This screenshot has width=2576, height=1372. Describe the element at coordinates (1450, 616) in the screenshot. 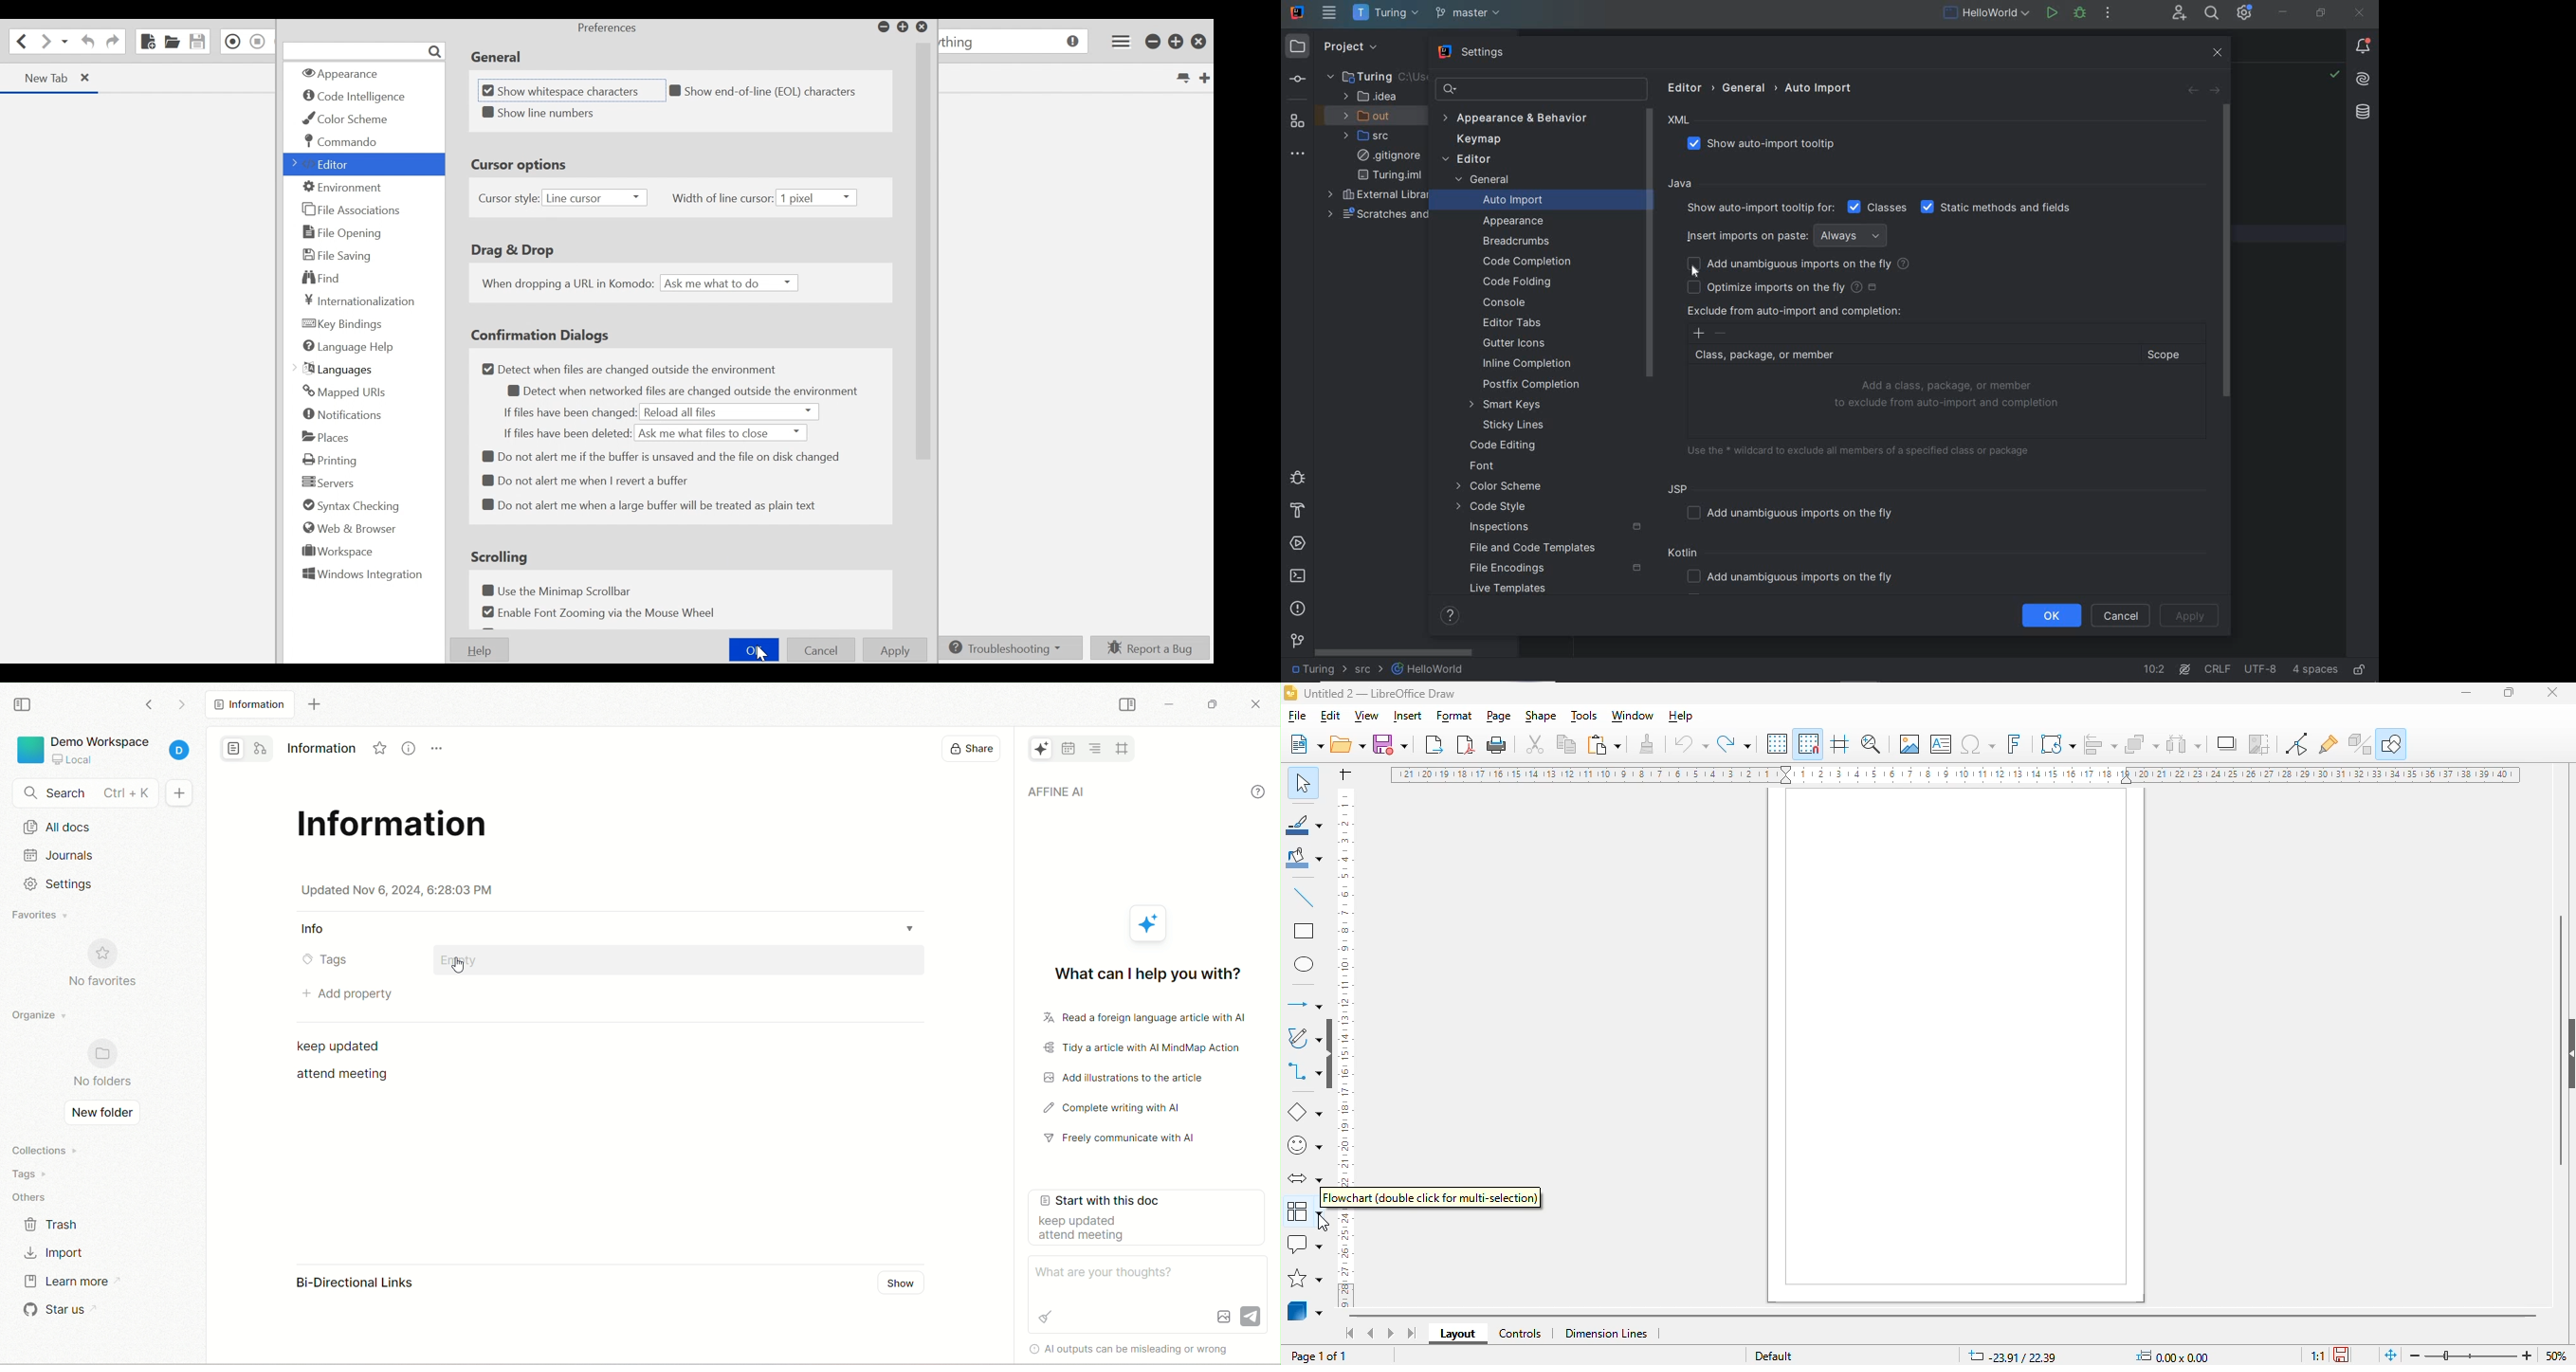

I see `SHOW HELP CONTENTS` at that location.